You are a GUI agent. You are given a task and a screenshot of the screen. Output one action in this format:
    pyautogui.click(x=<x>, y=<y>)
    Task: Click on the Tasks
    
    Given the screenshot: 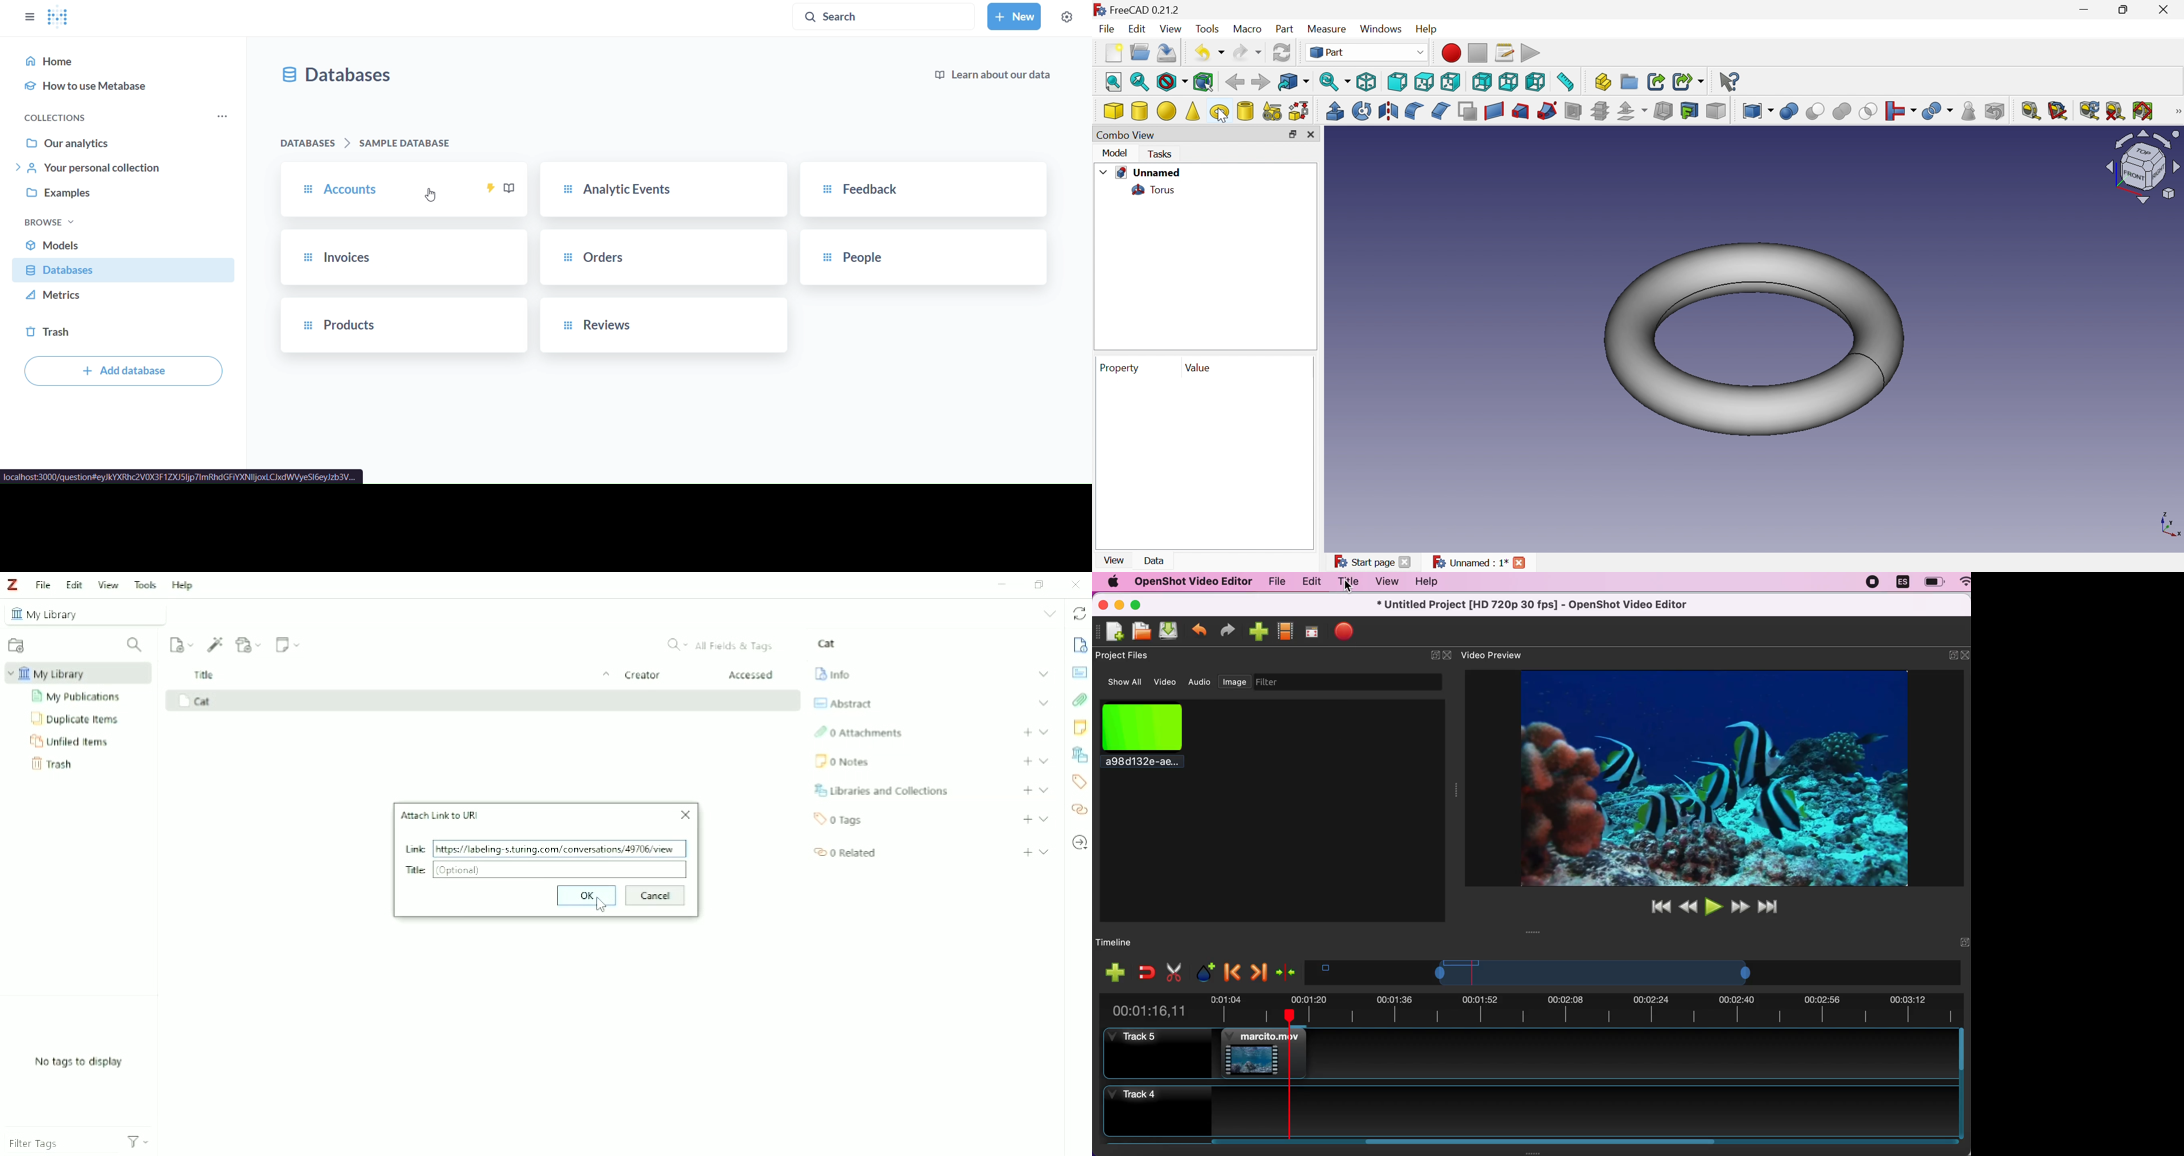 What is the action you would take?
    pyautogui.click(x=1162, y=155)
    